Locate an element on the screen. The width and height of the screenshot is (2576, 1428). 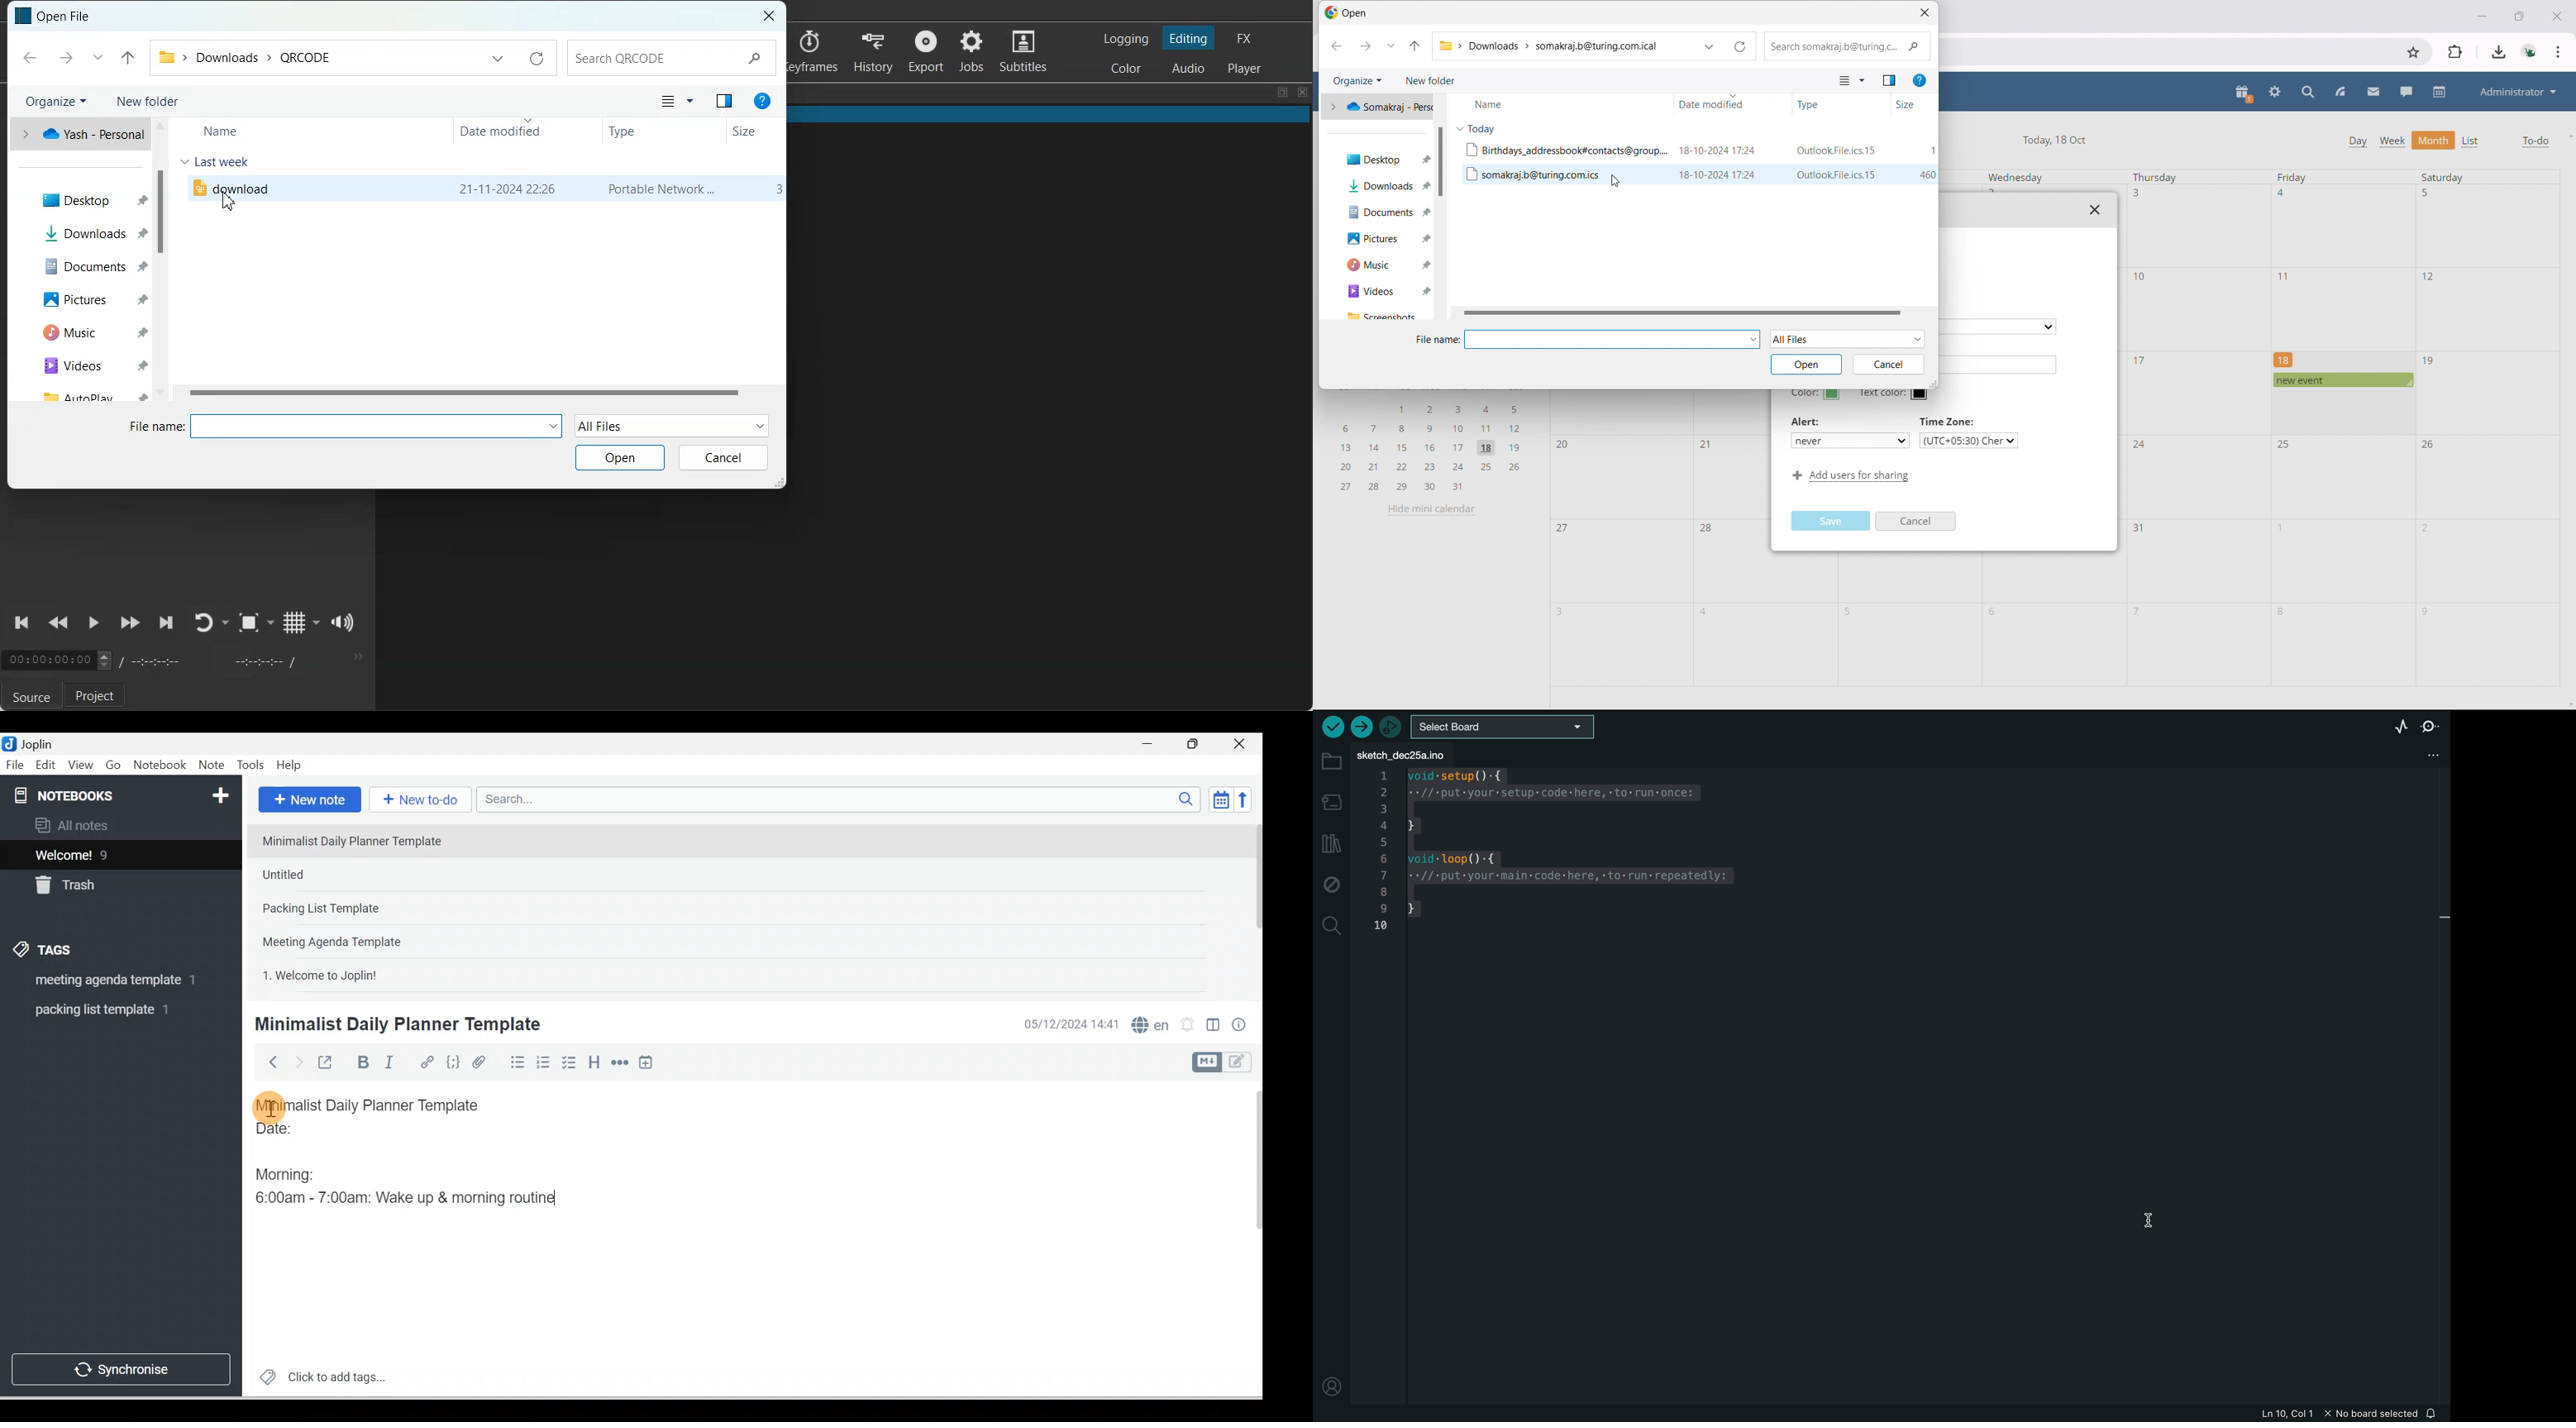
Italic is located at coordinates (392, 1065).